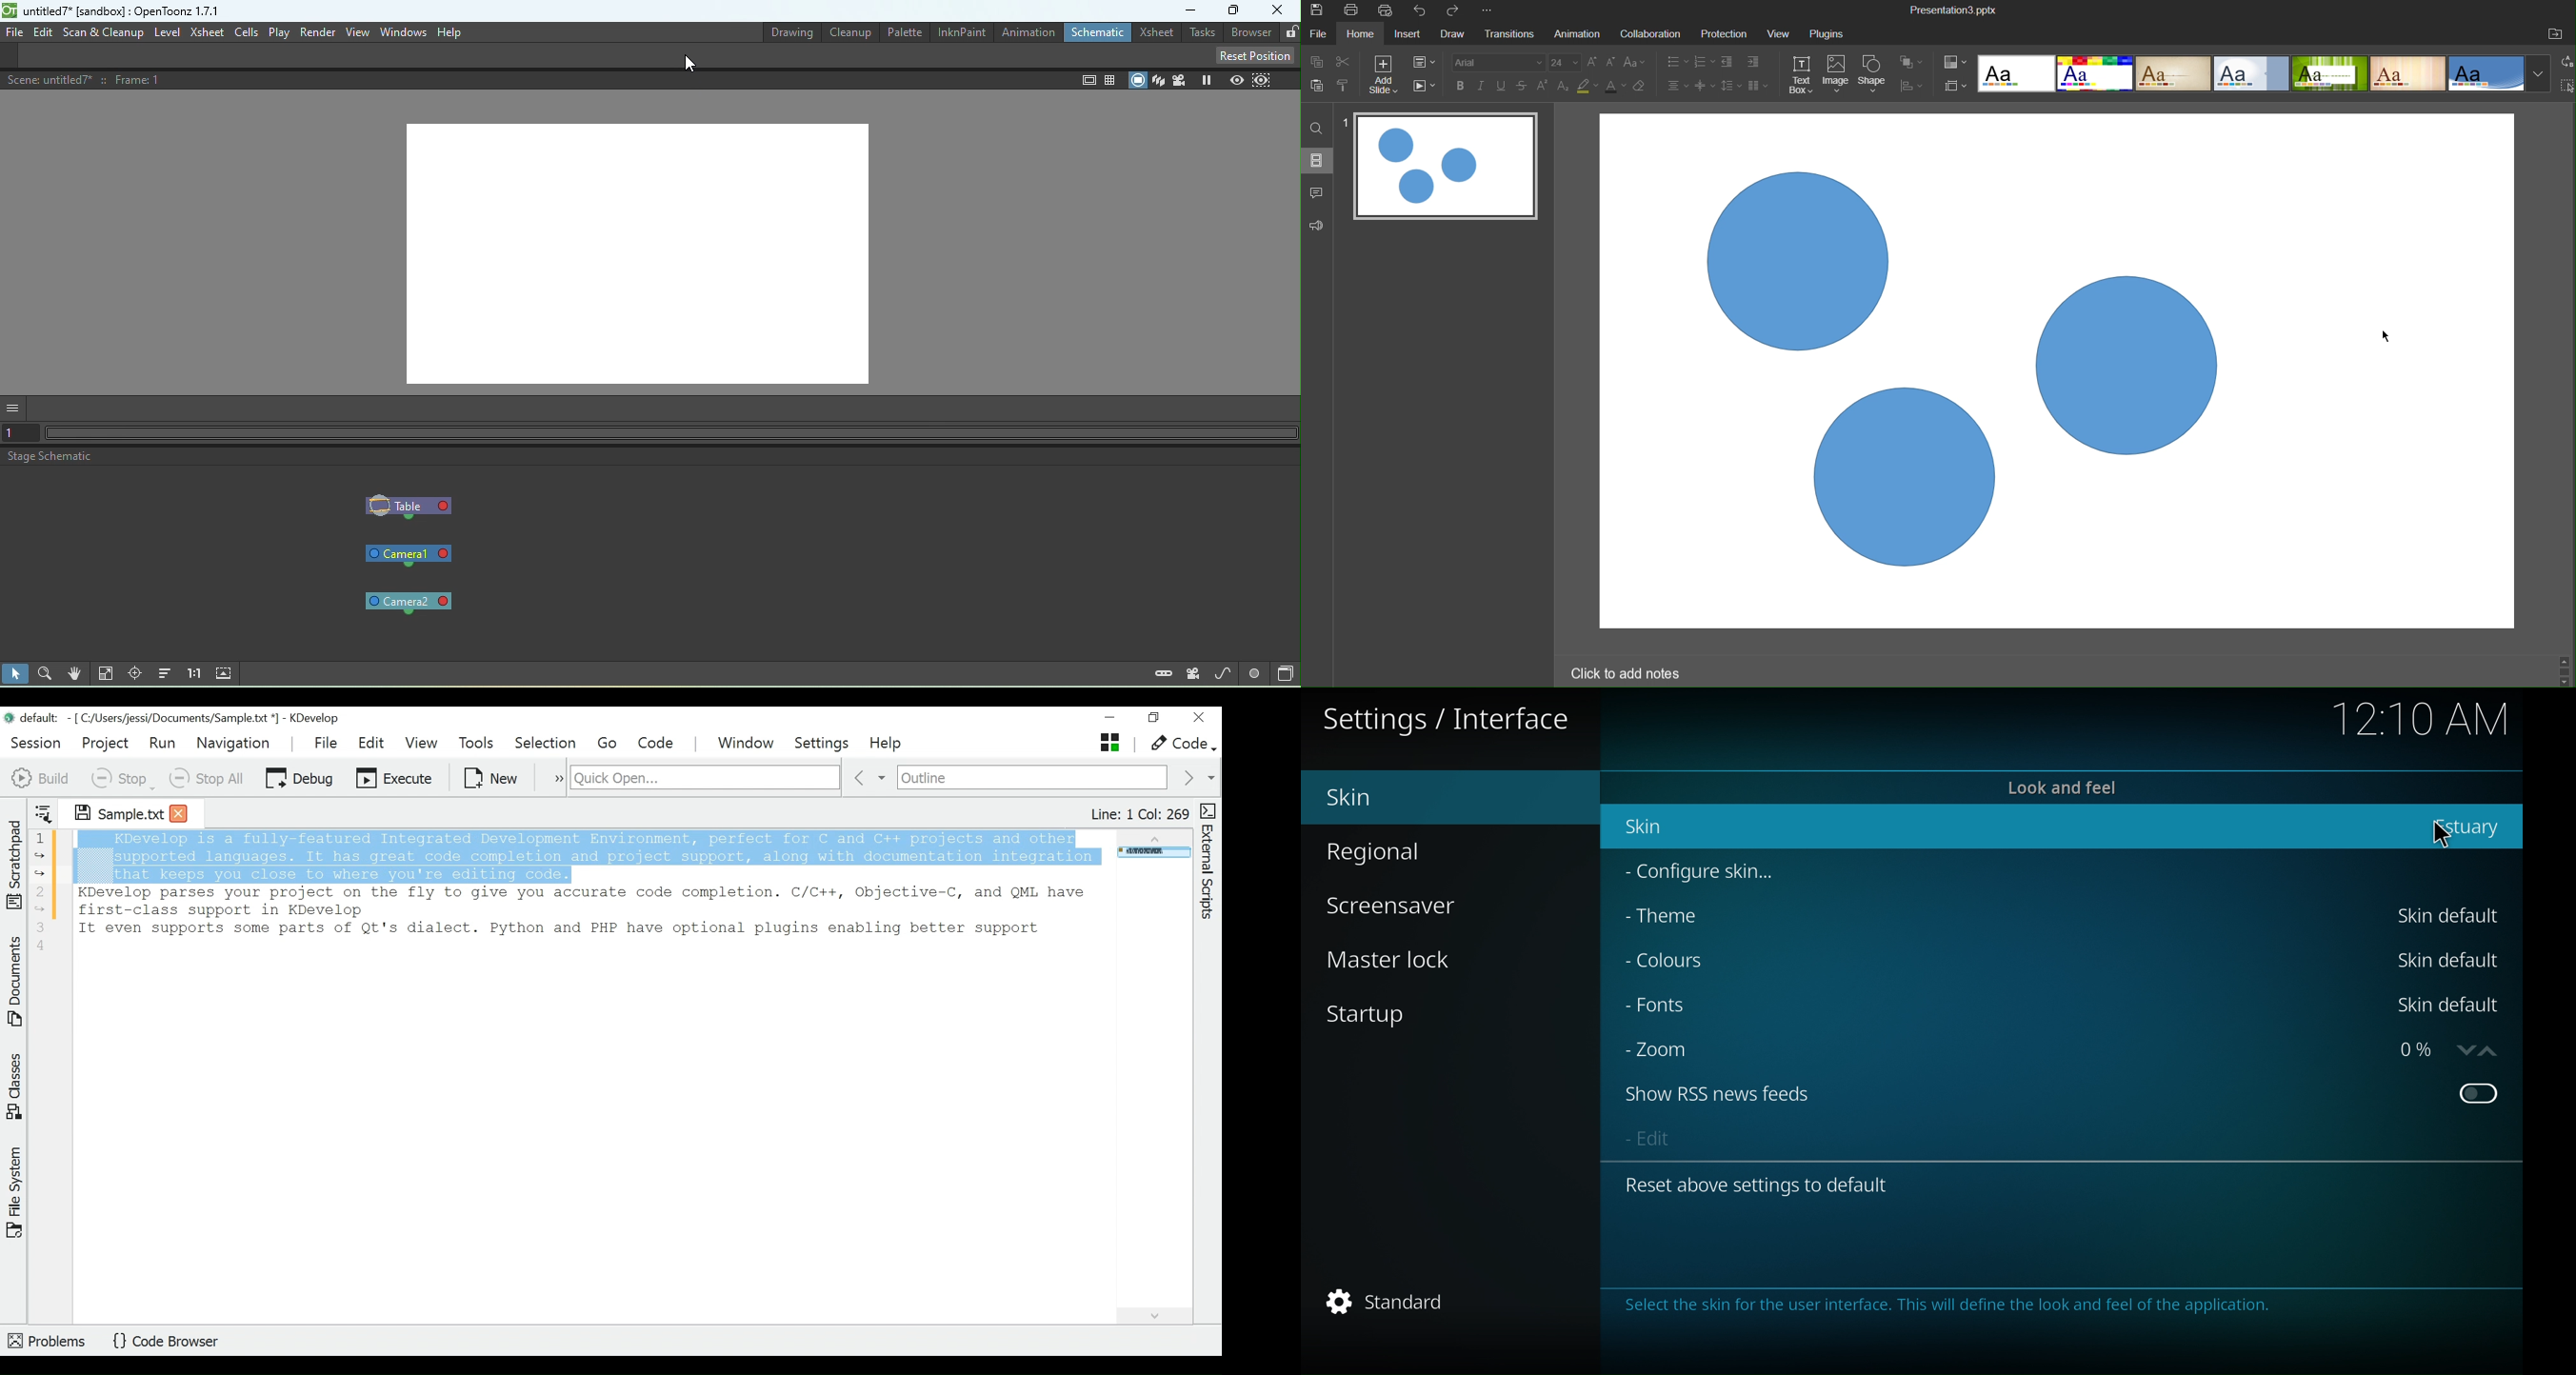 Image resolution: width=2576 pixels, height=1400 pixels. I want to click on Click to add notes, so click(1628, 673).